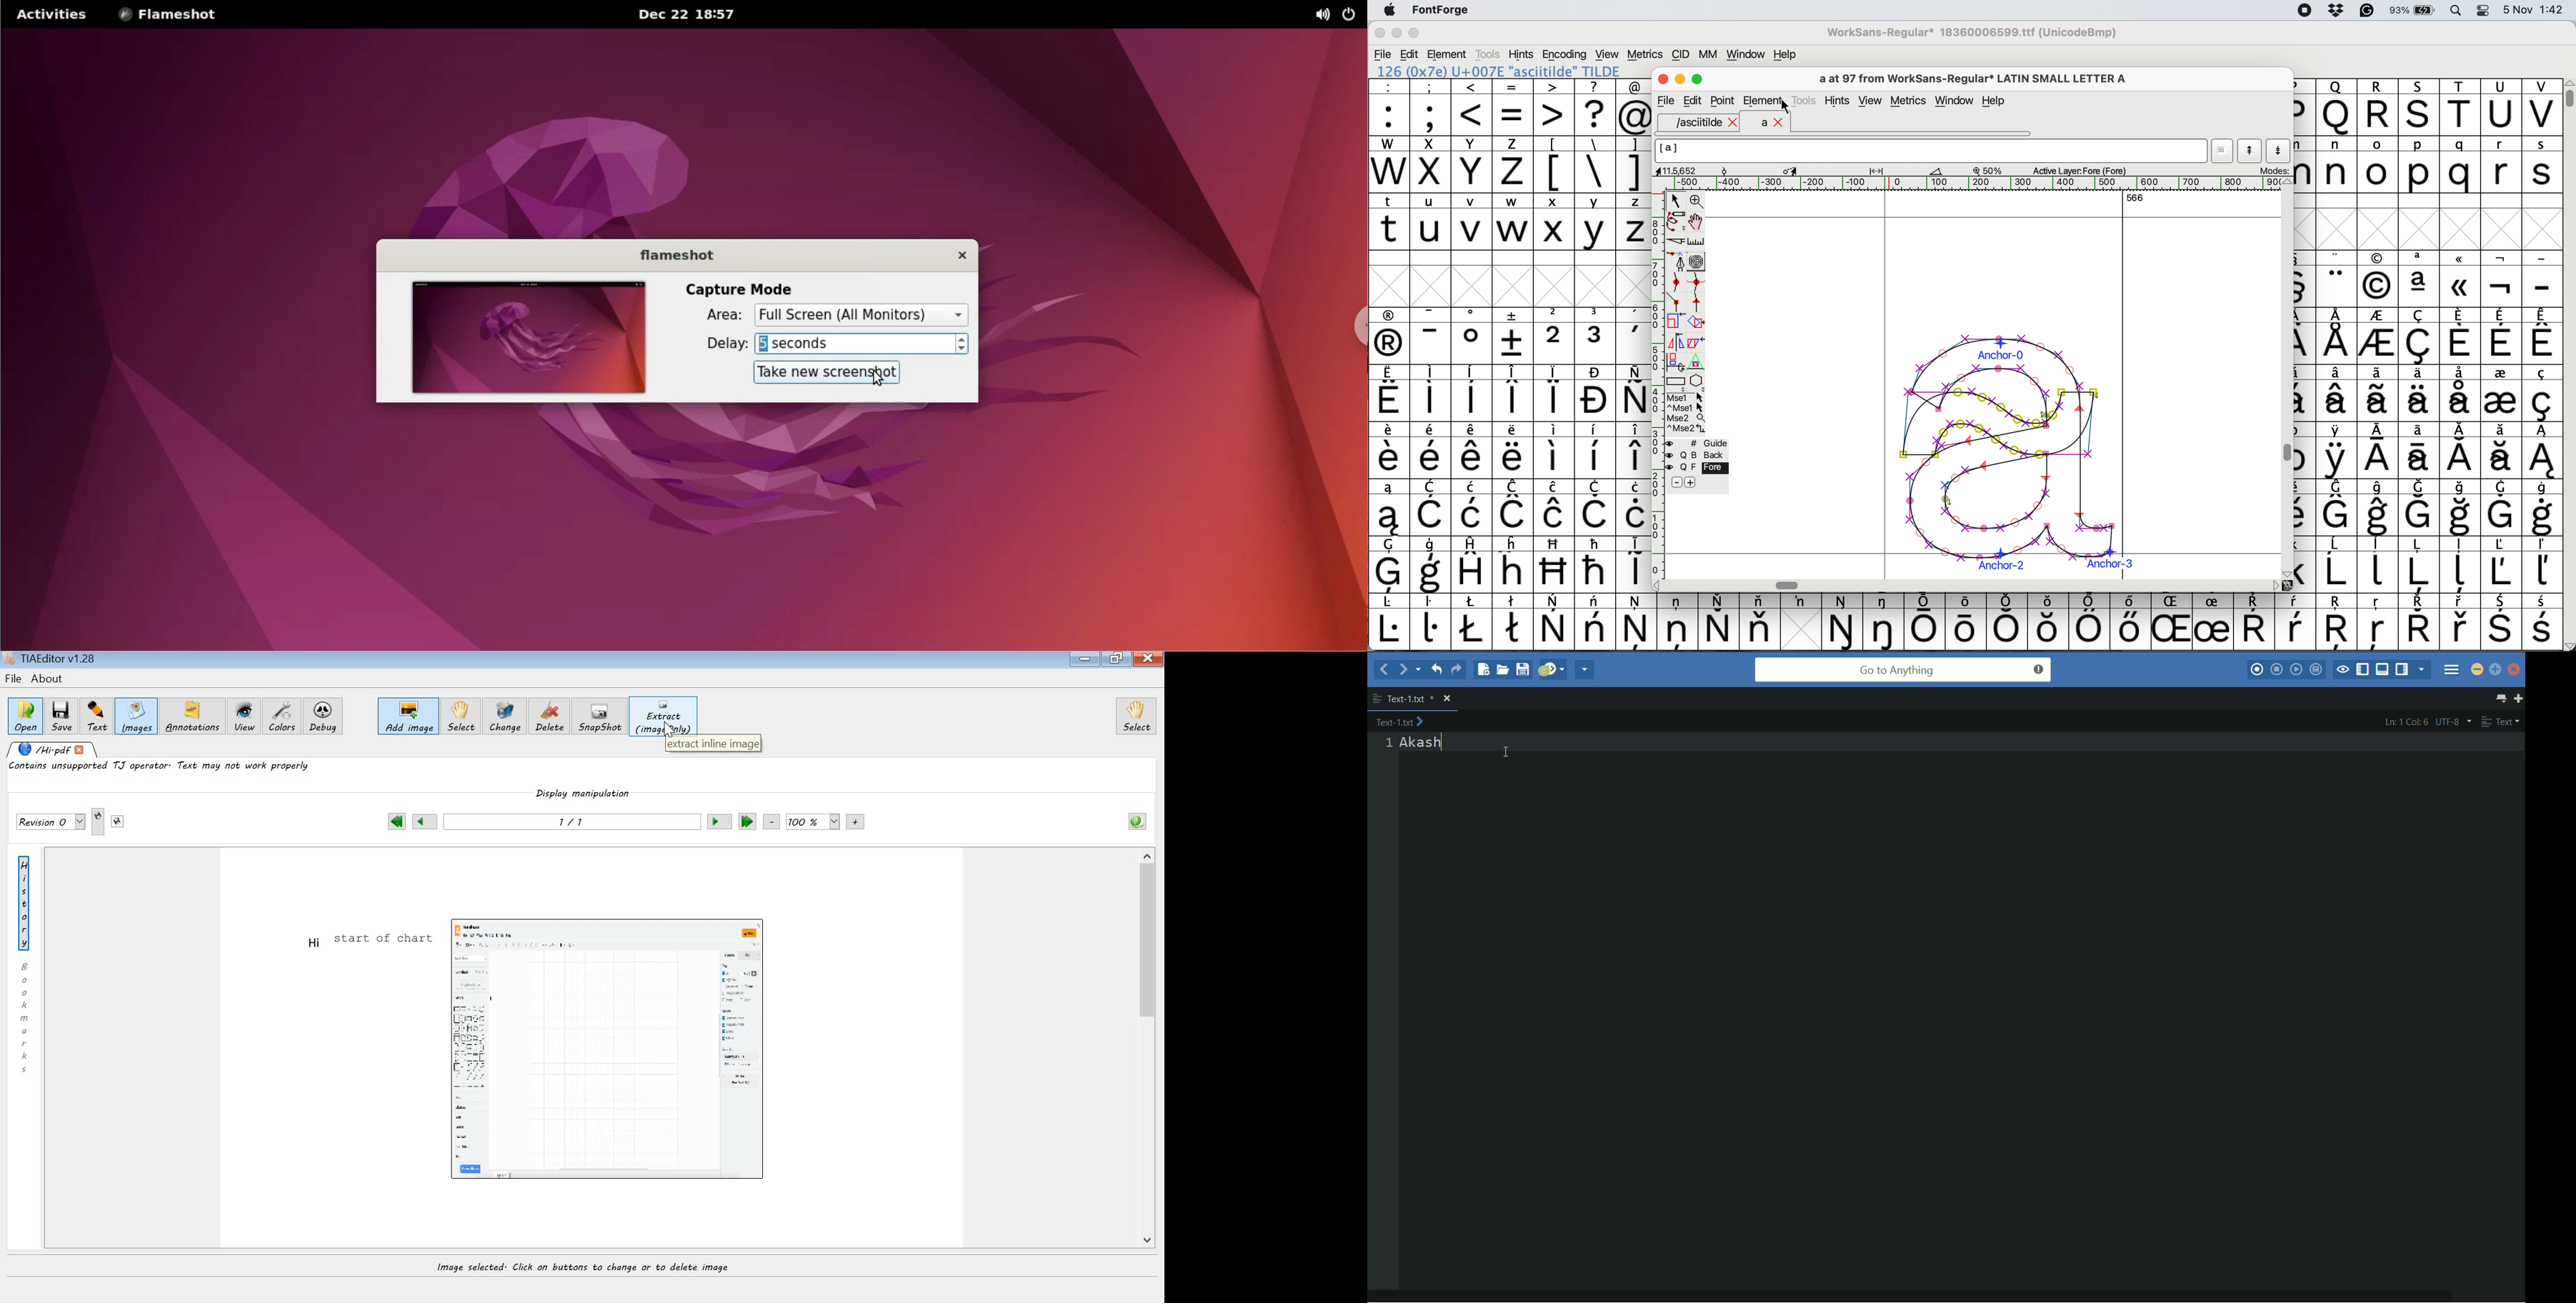  I want to click on x, so click(1553, 222).